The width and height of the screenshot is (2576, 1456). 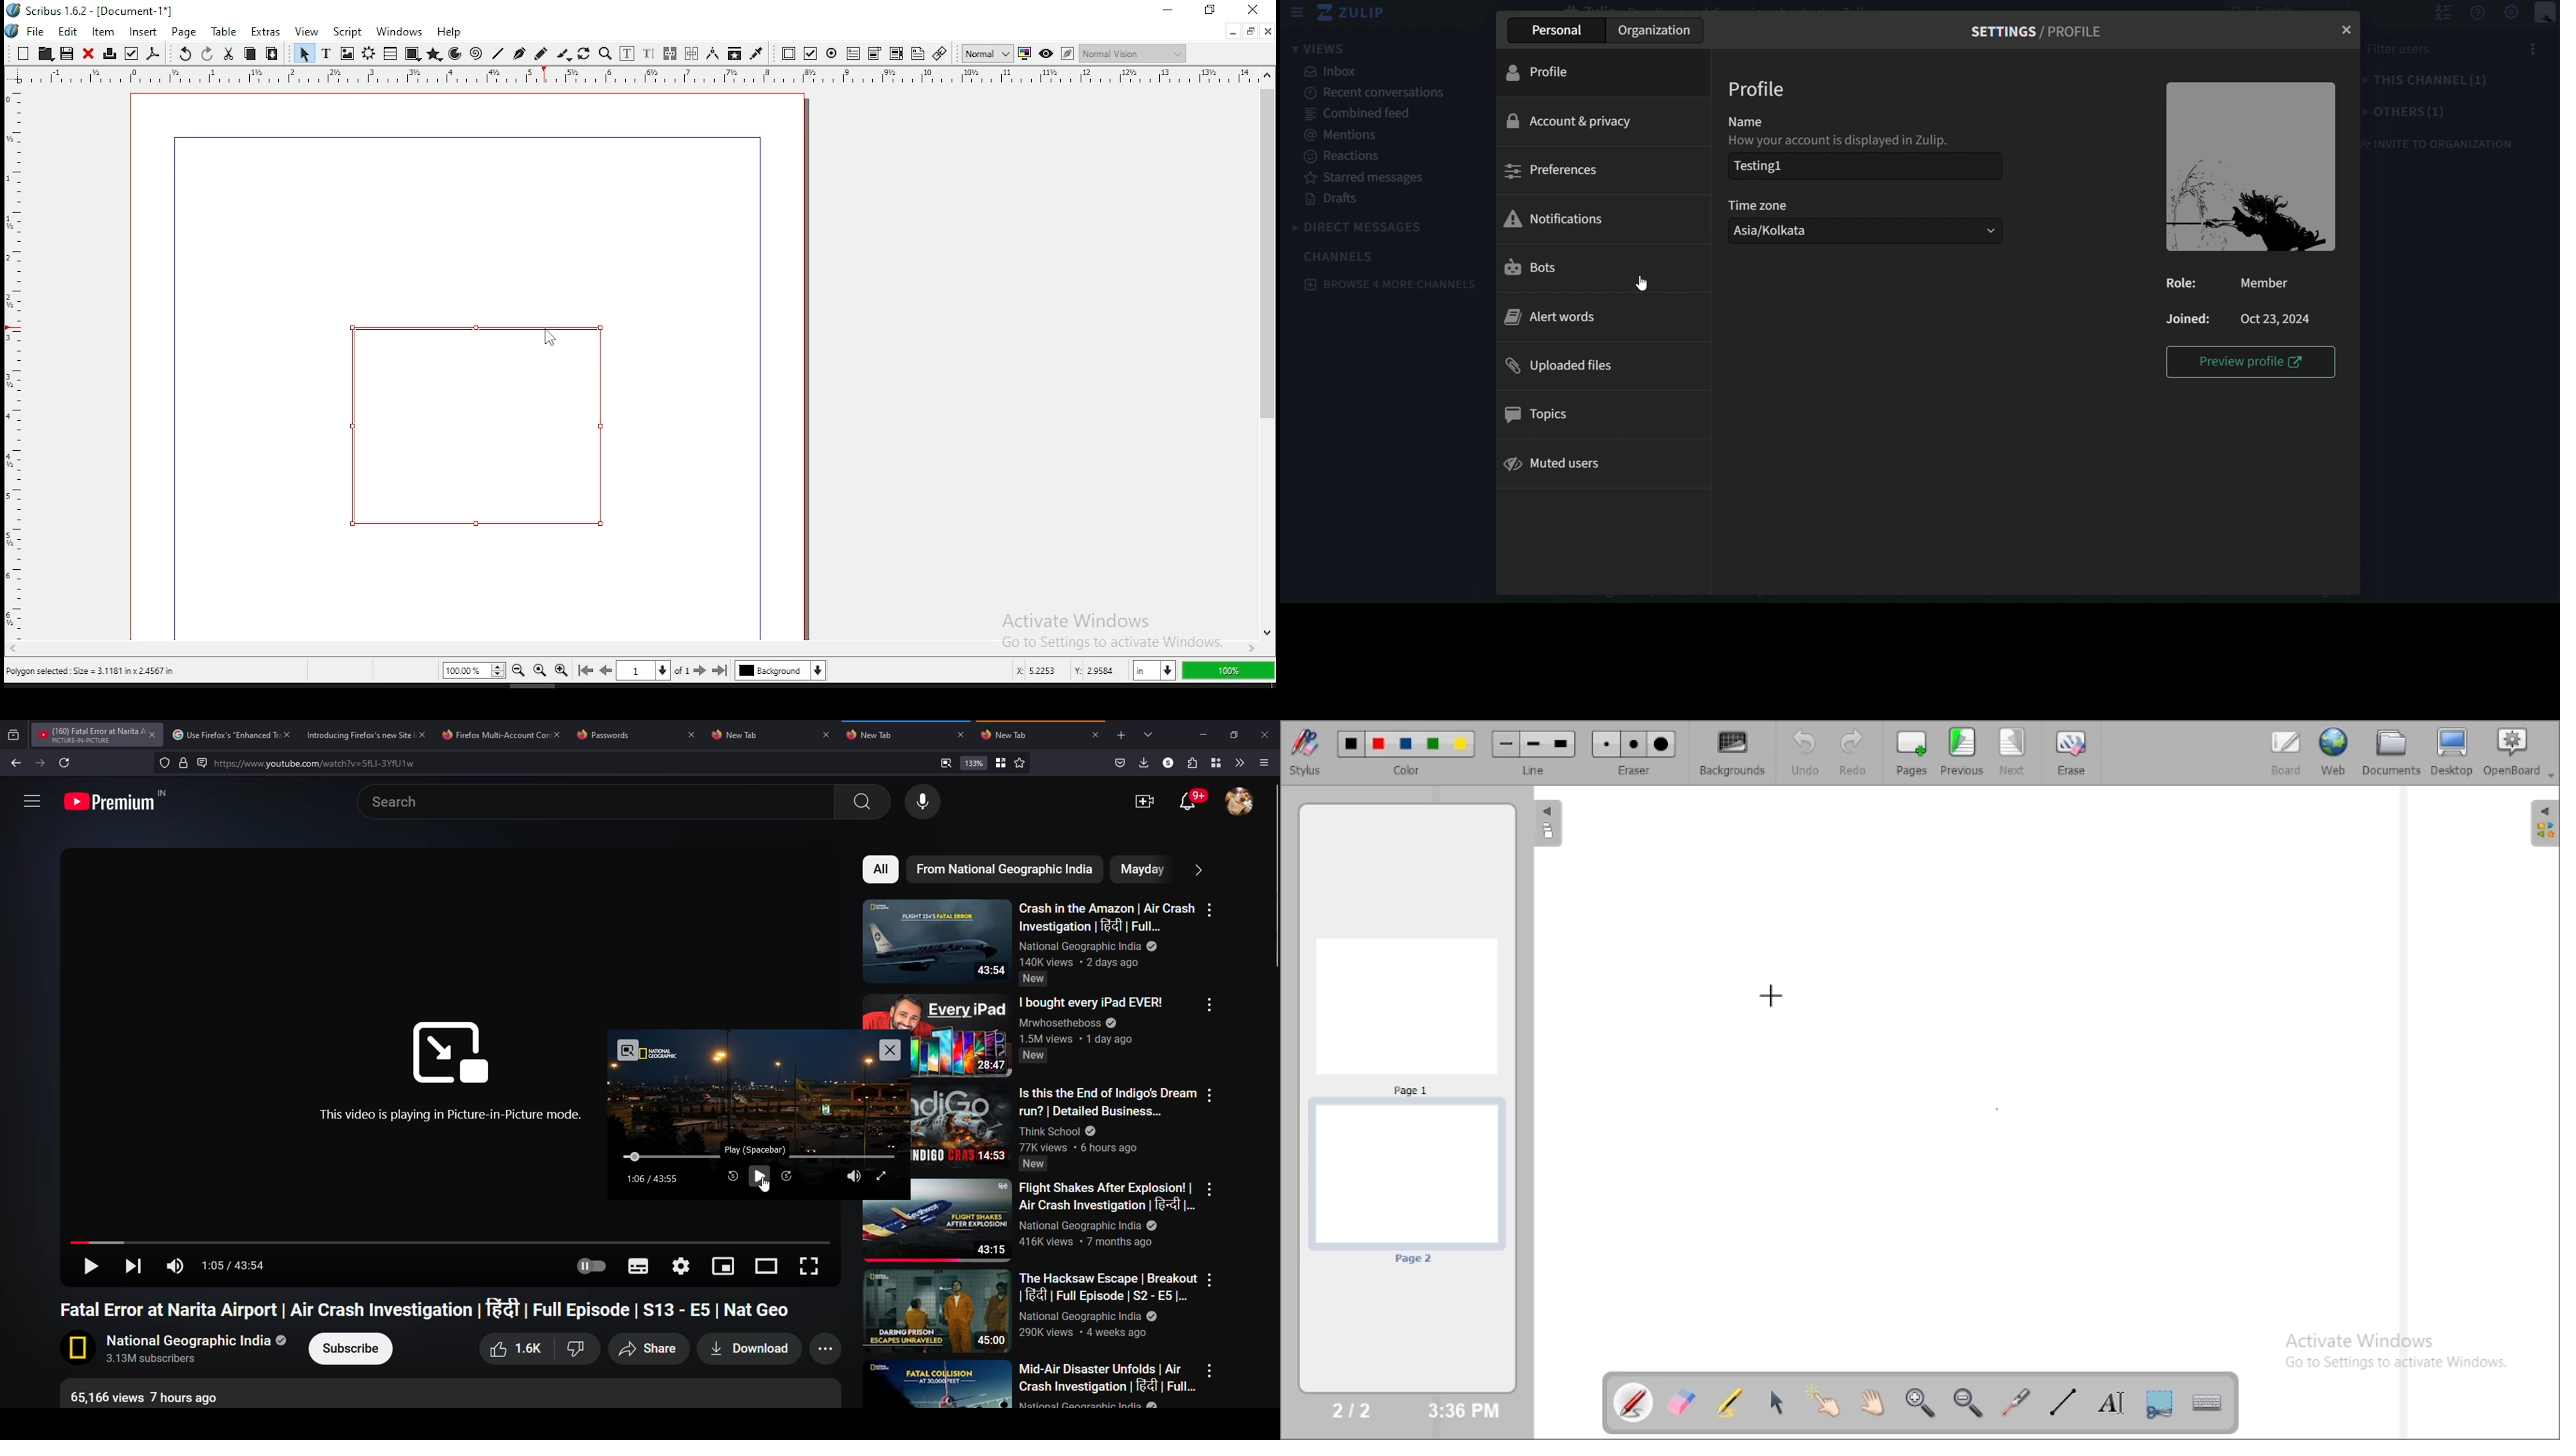 What do you see at coordinates (39, 762) in the screenshot?
I see `forward` at bounding box center [39, 762].